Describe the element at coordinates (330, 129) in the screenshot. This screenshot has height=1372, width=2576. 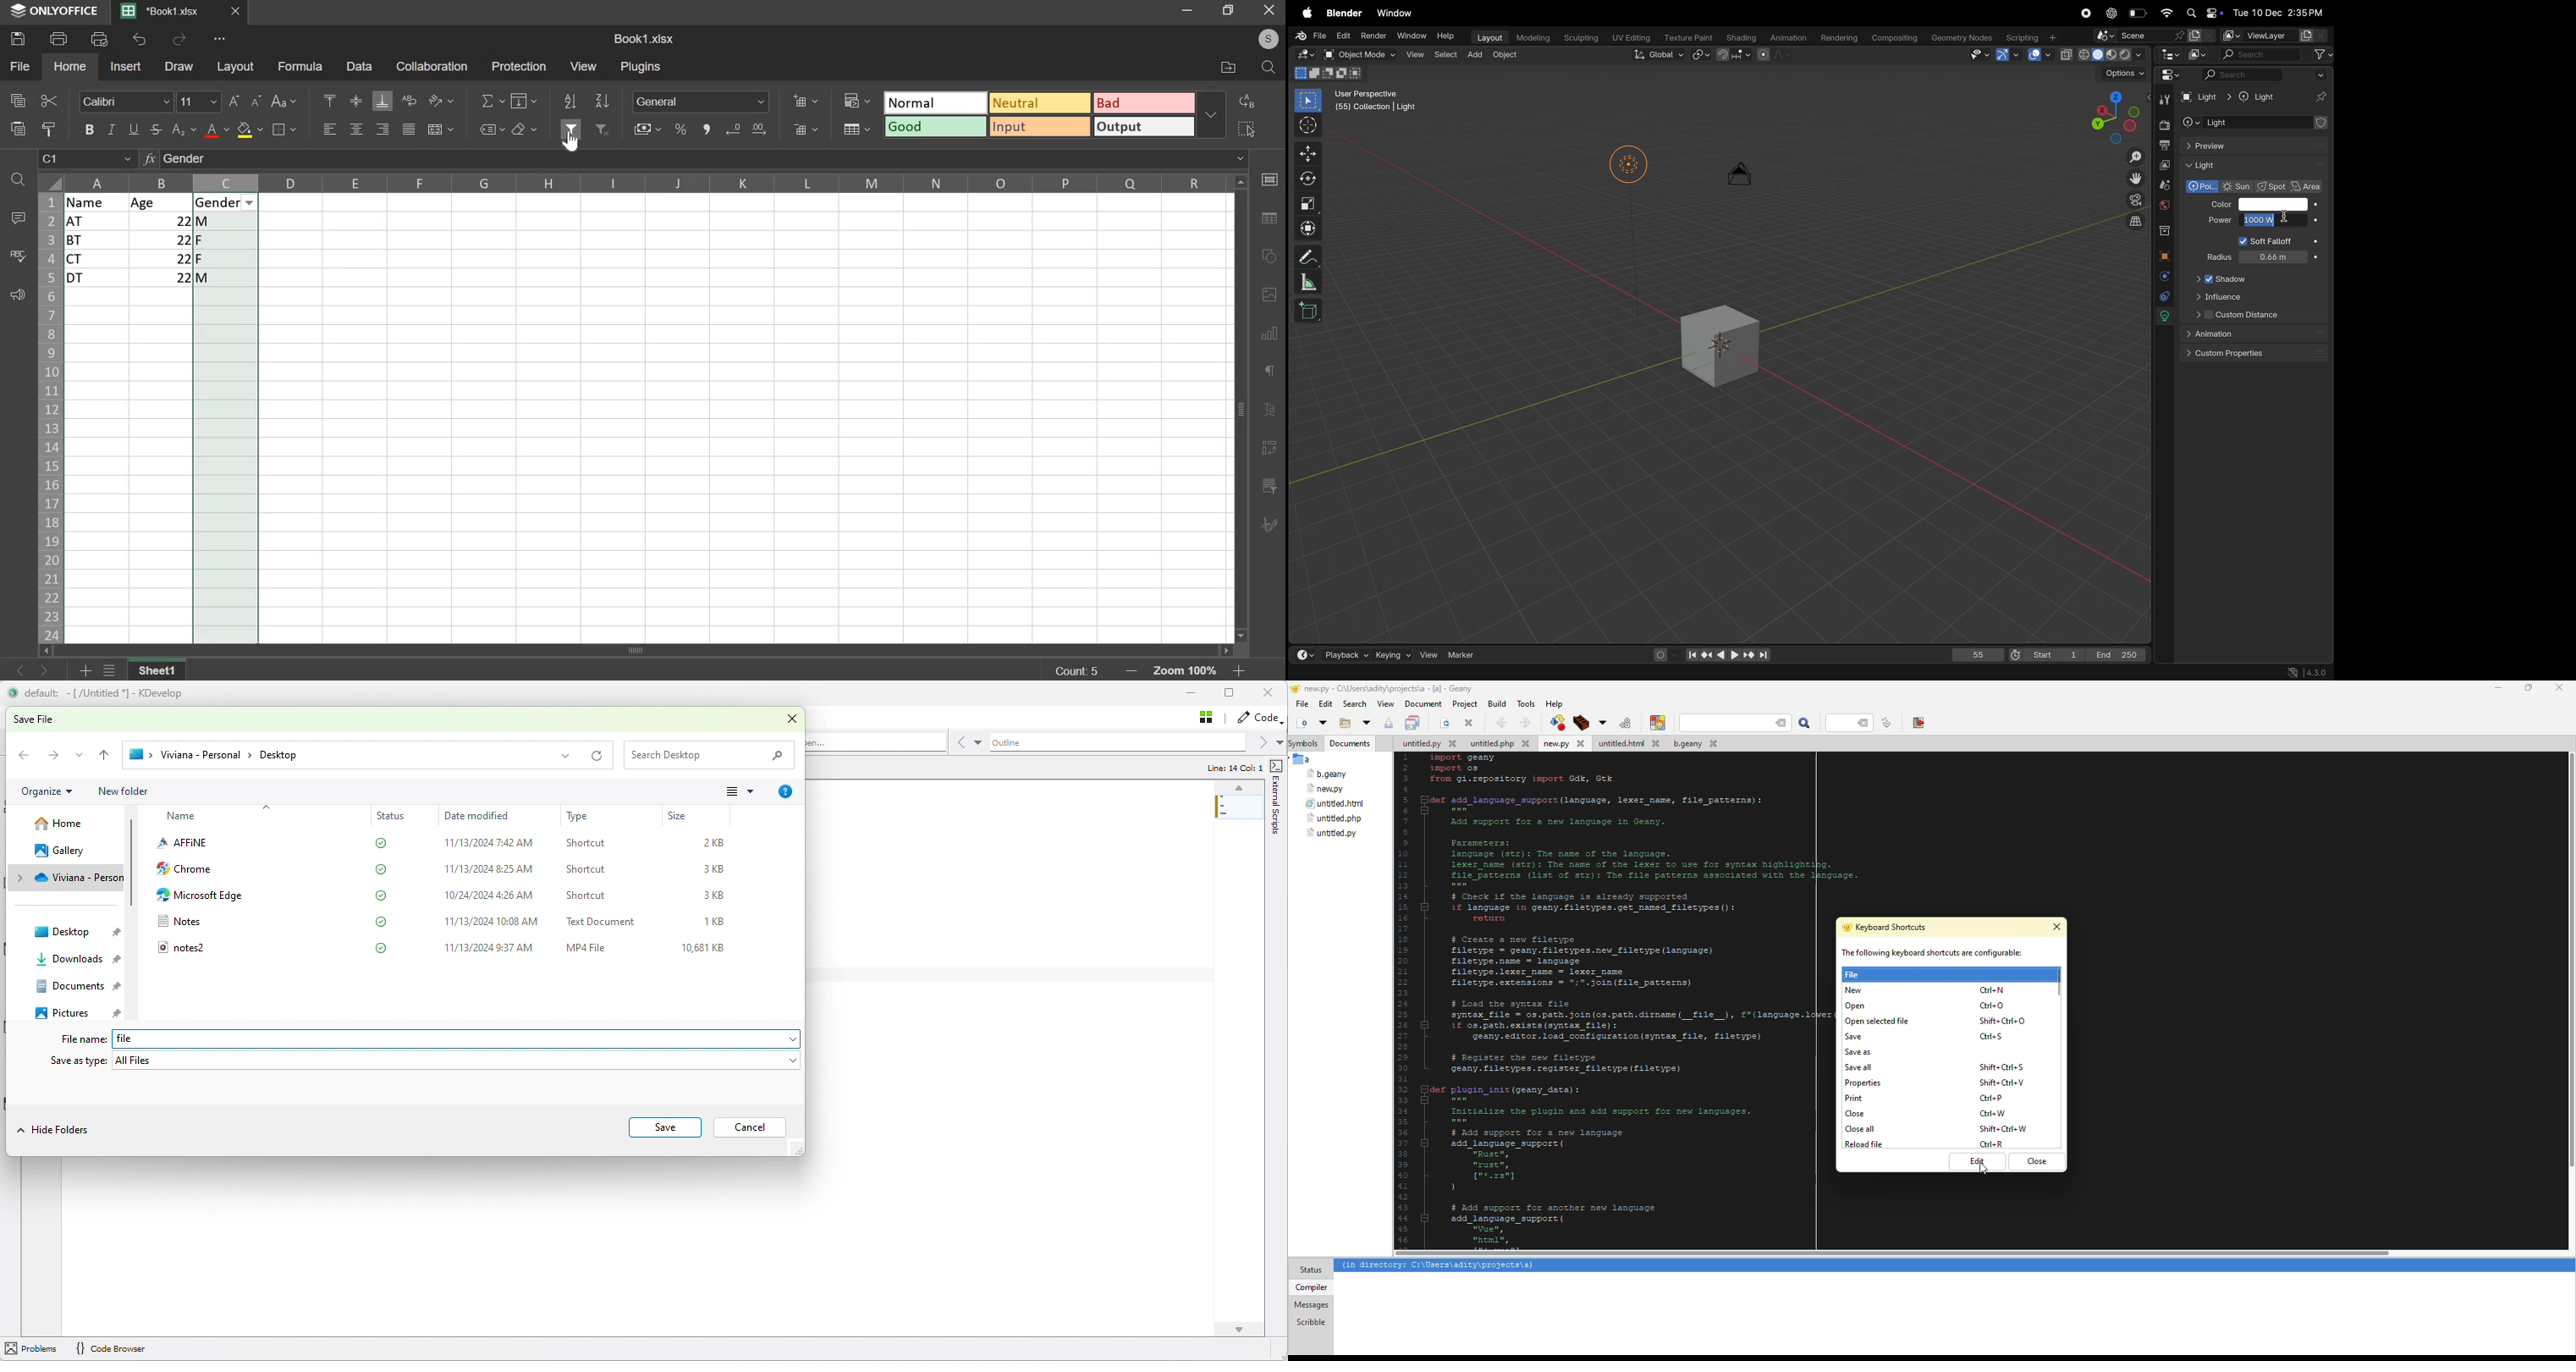
I see `left align` at that location.